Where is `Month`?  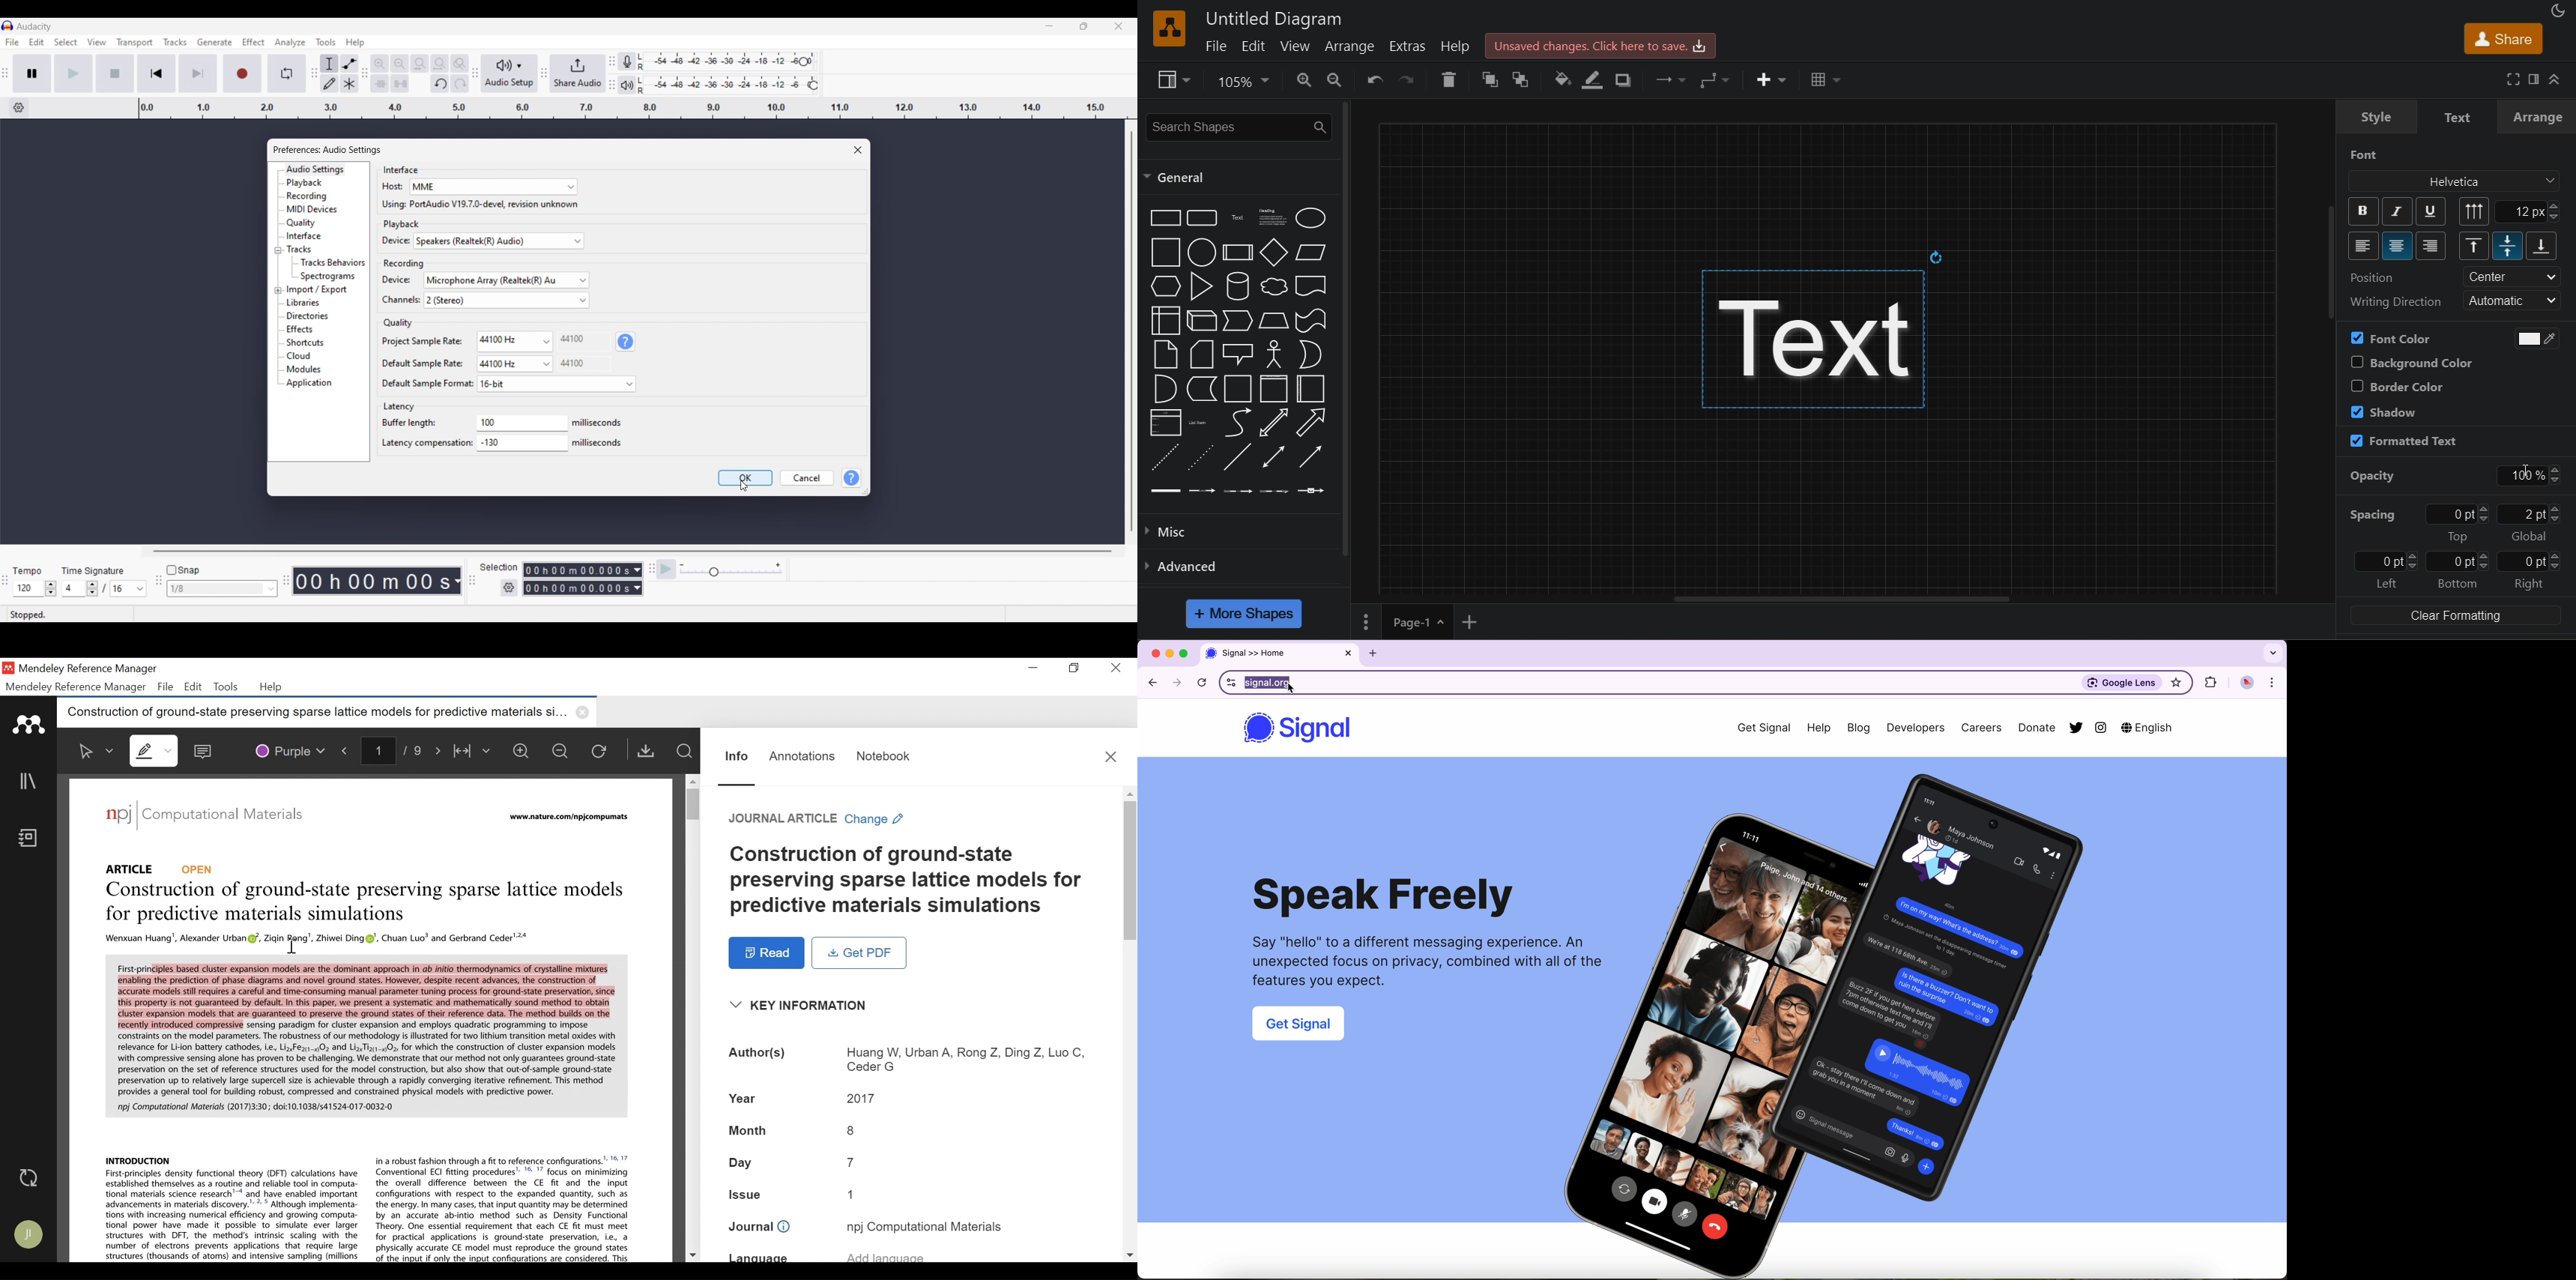 Month is located at coordinates (746, 1131).